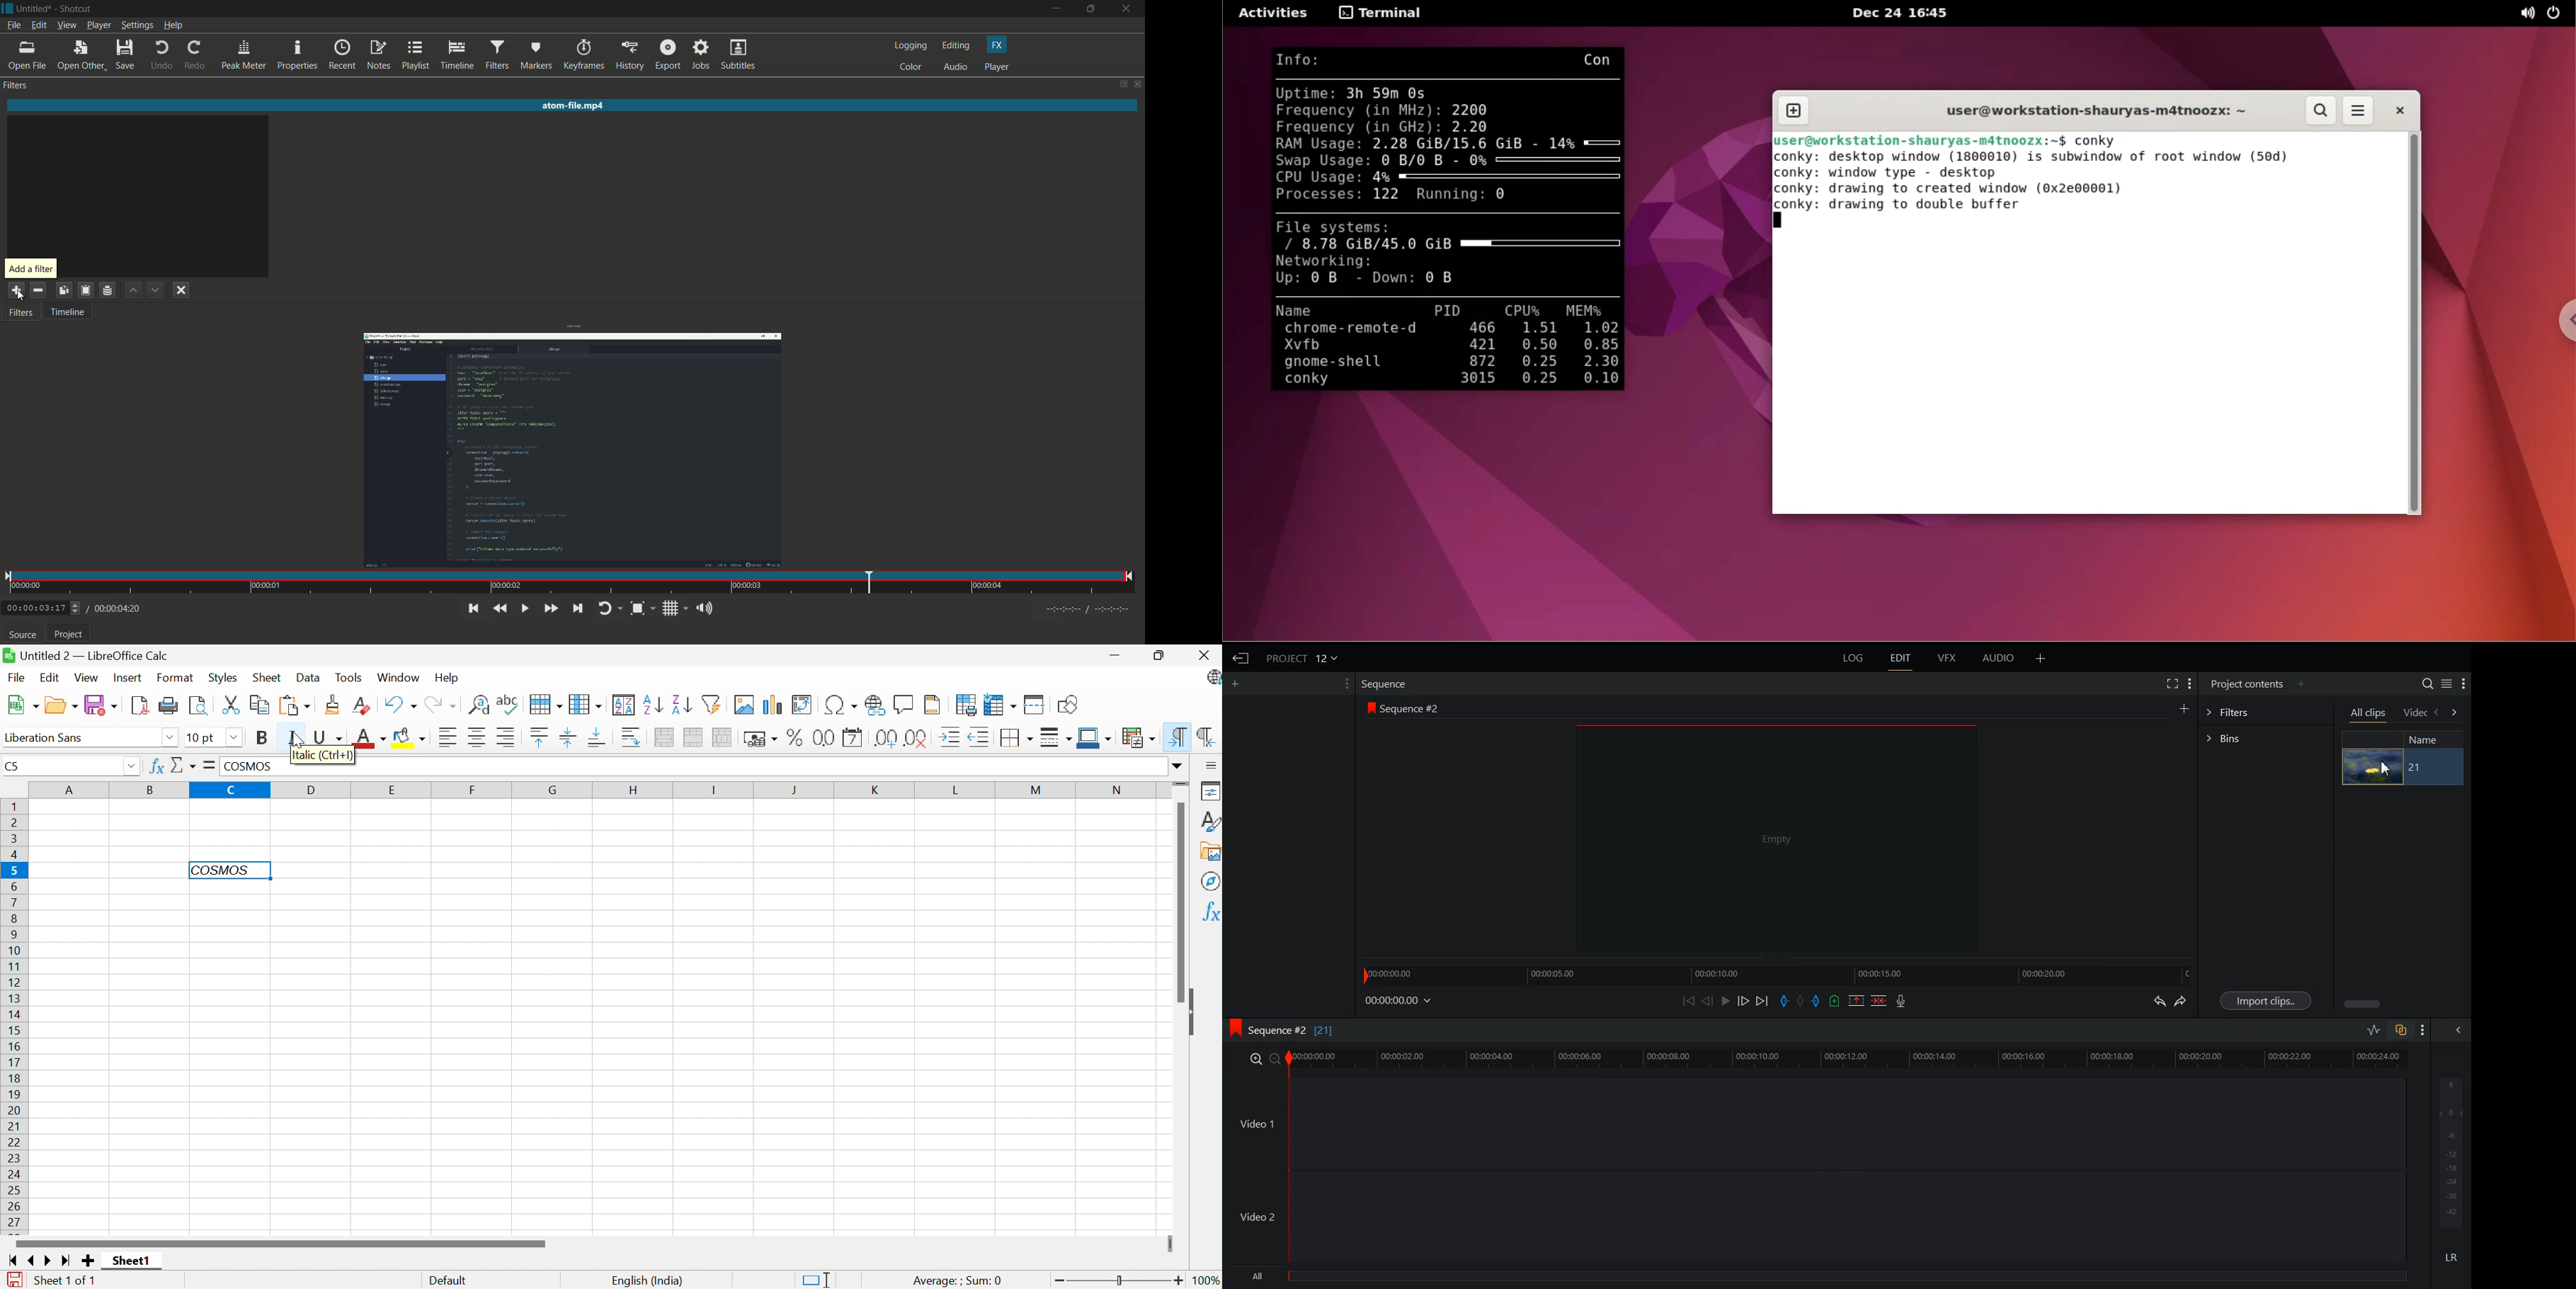 This screenshot has width=2576, height=1316. What do you see at coordinates (343, 55) in the screenshot?
I see `recent` at bounding box center [343, 55].